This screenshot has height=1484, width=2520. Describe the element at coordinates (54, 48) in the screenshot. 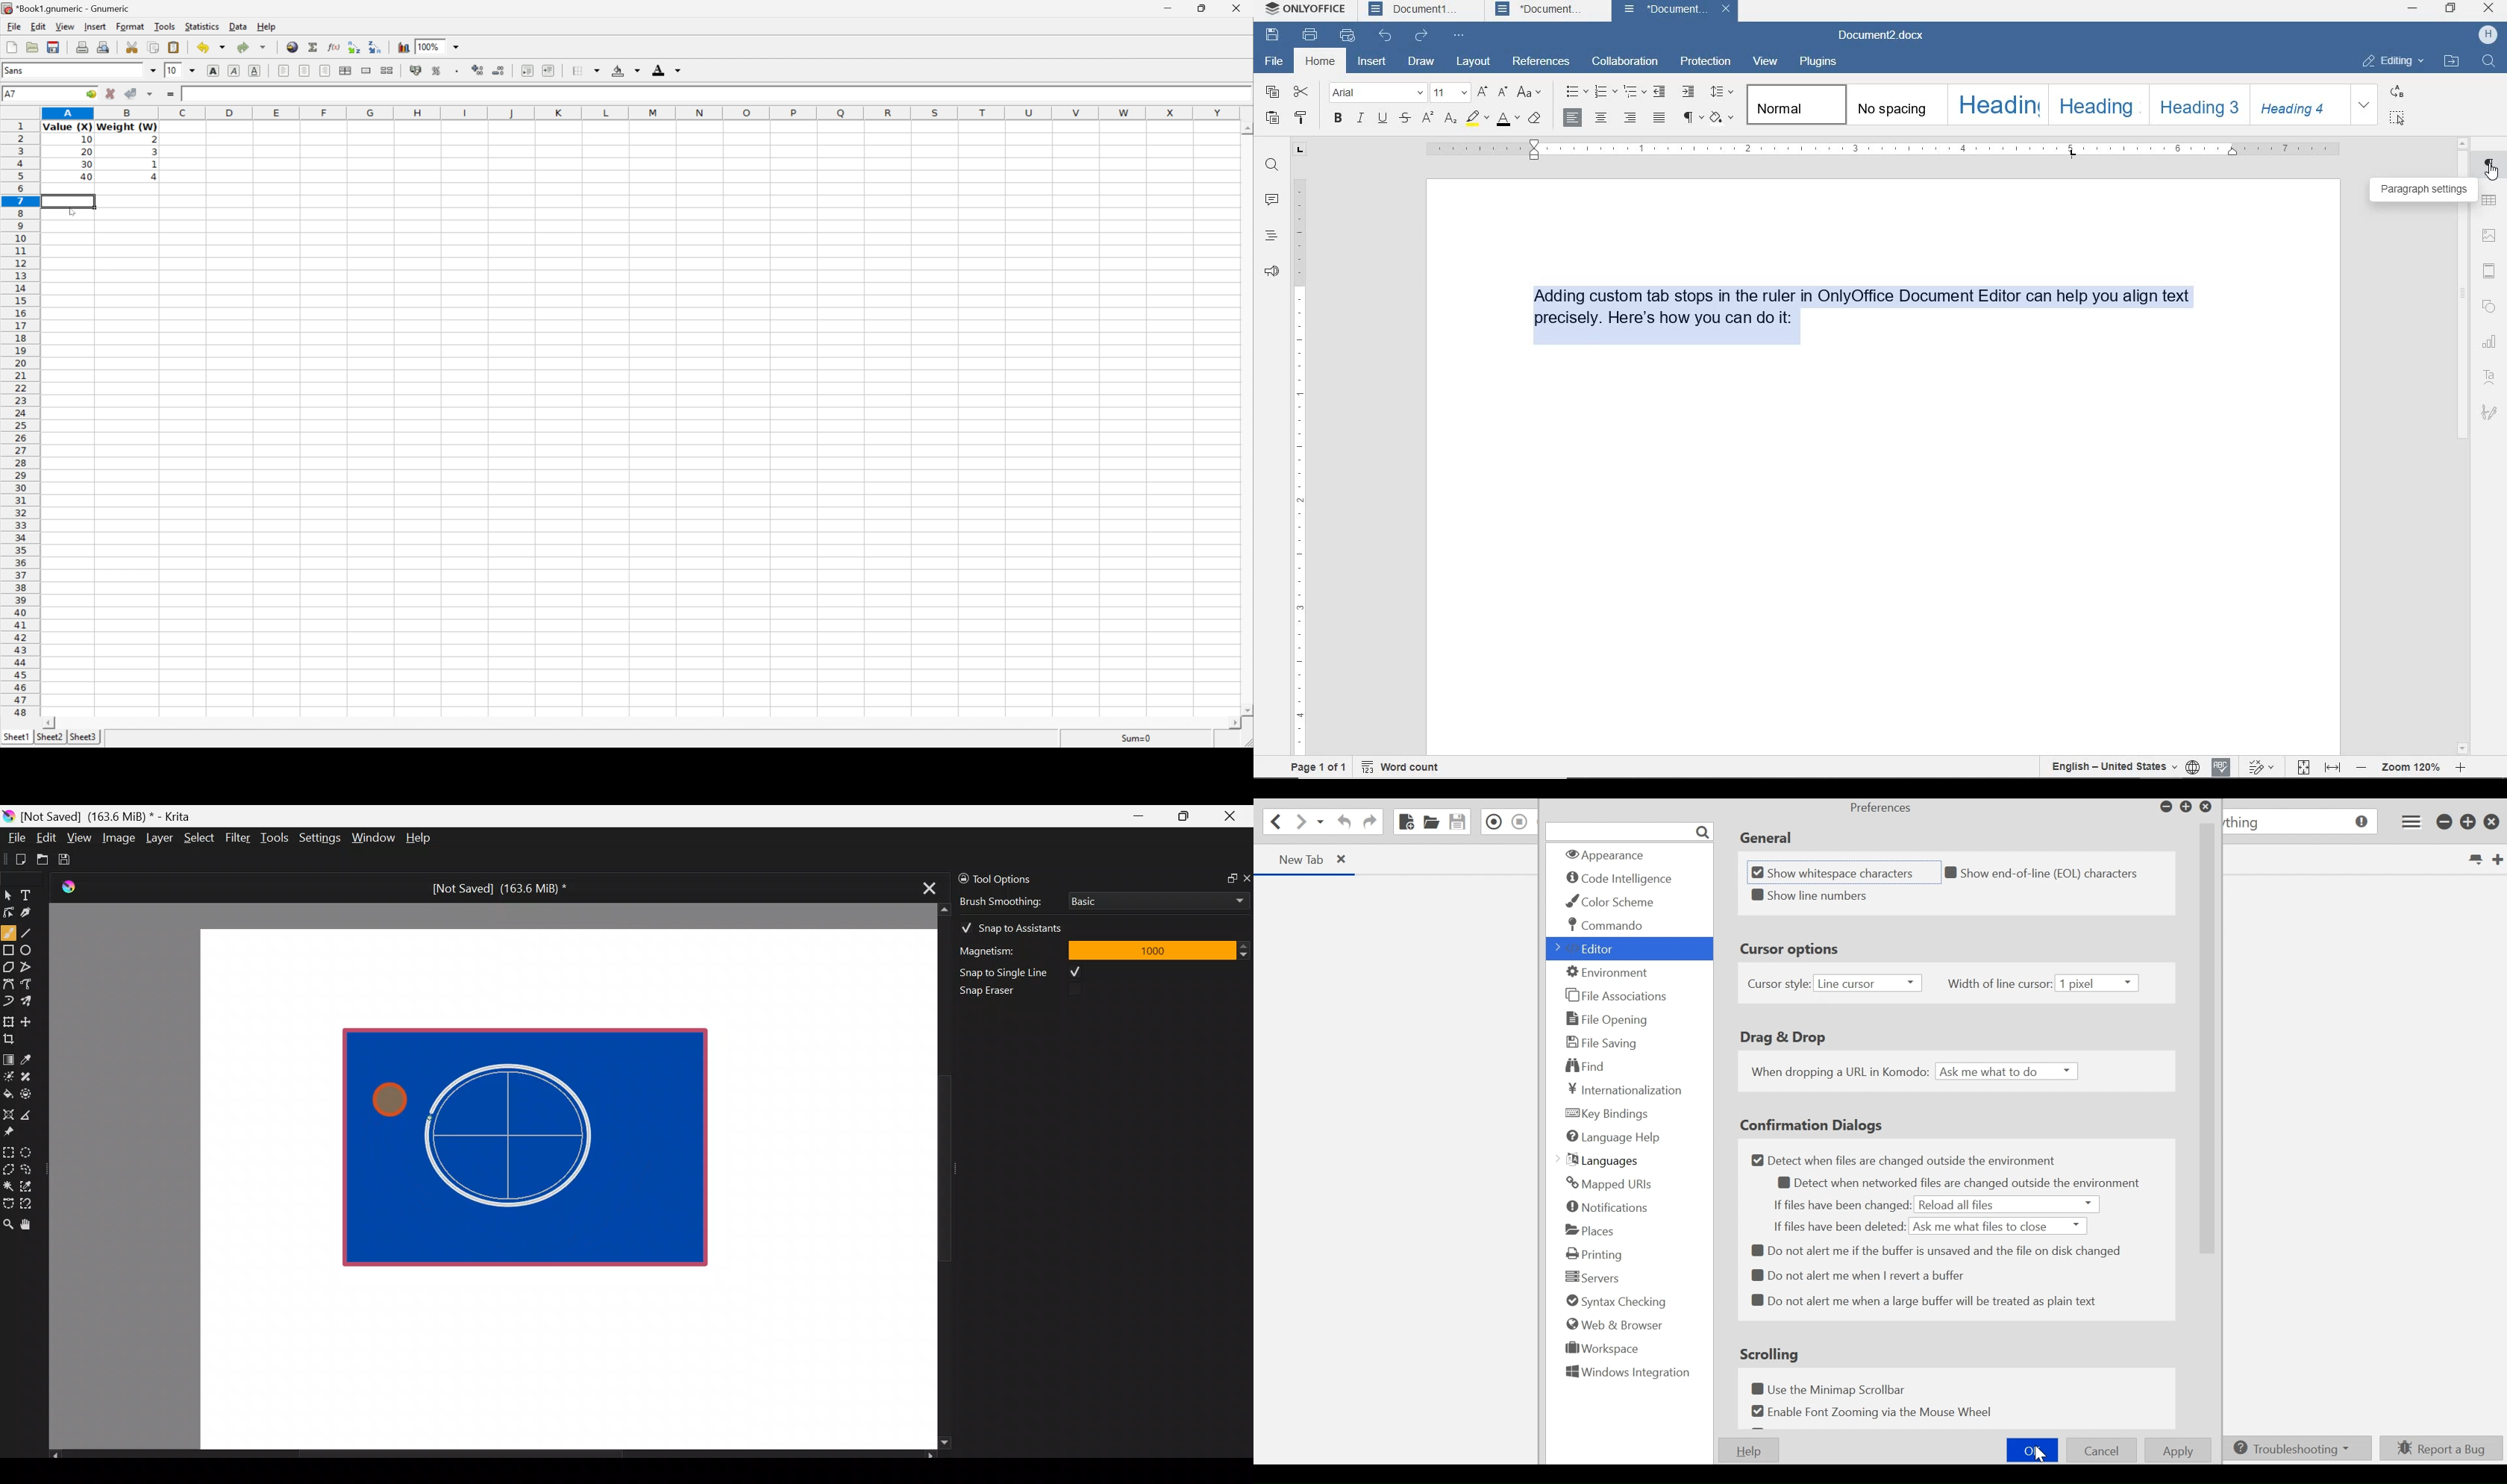

I see `Save current workbook` at that location.